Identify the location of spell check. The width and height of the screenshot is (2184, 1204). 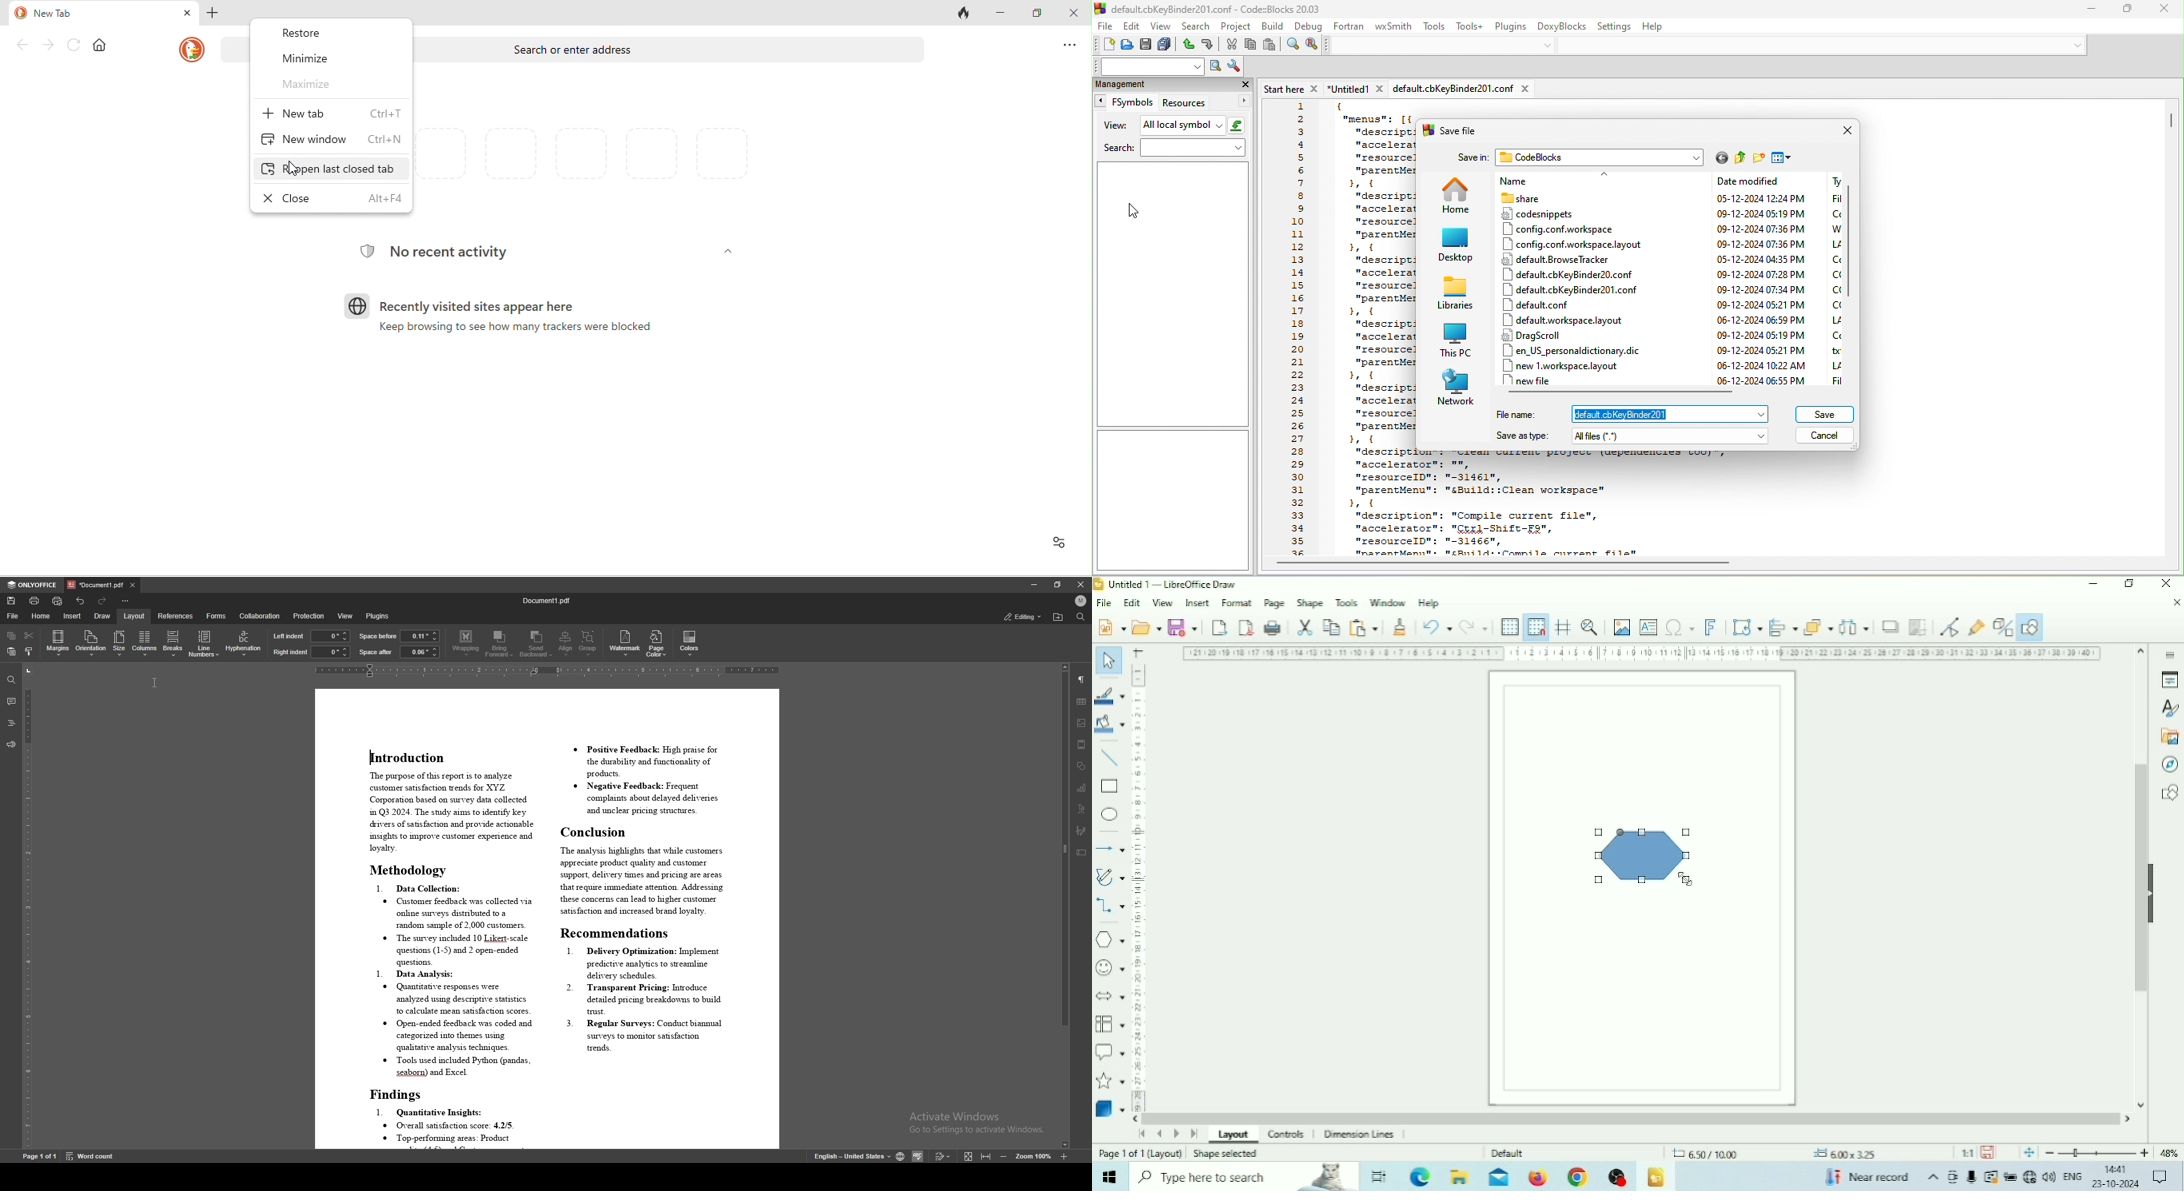
(919, 1157).